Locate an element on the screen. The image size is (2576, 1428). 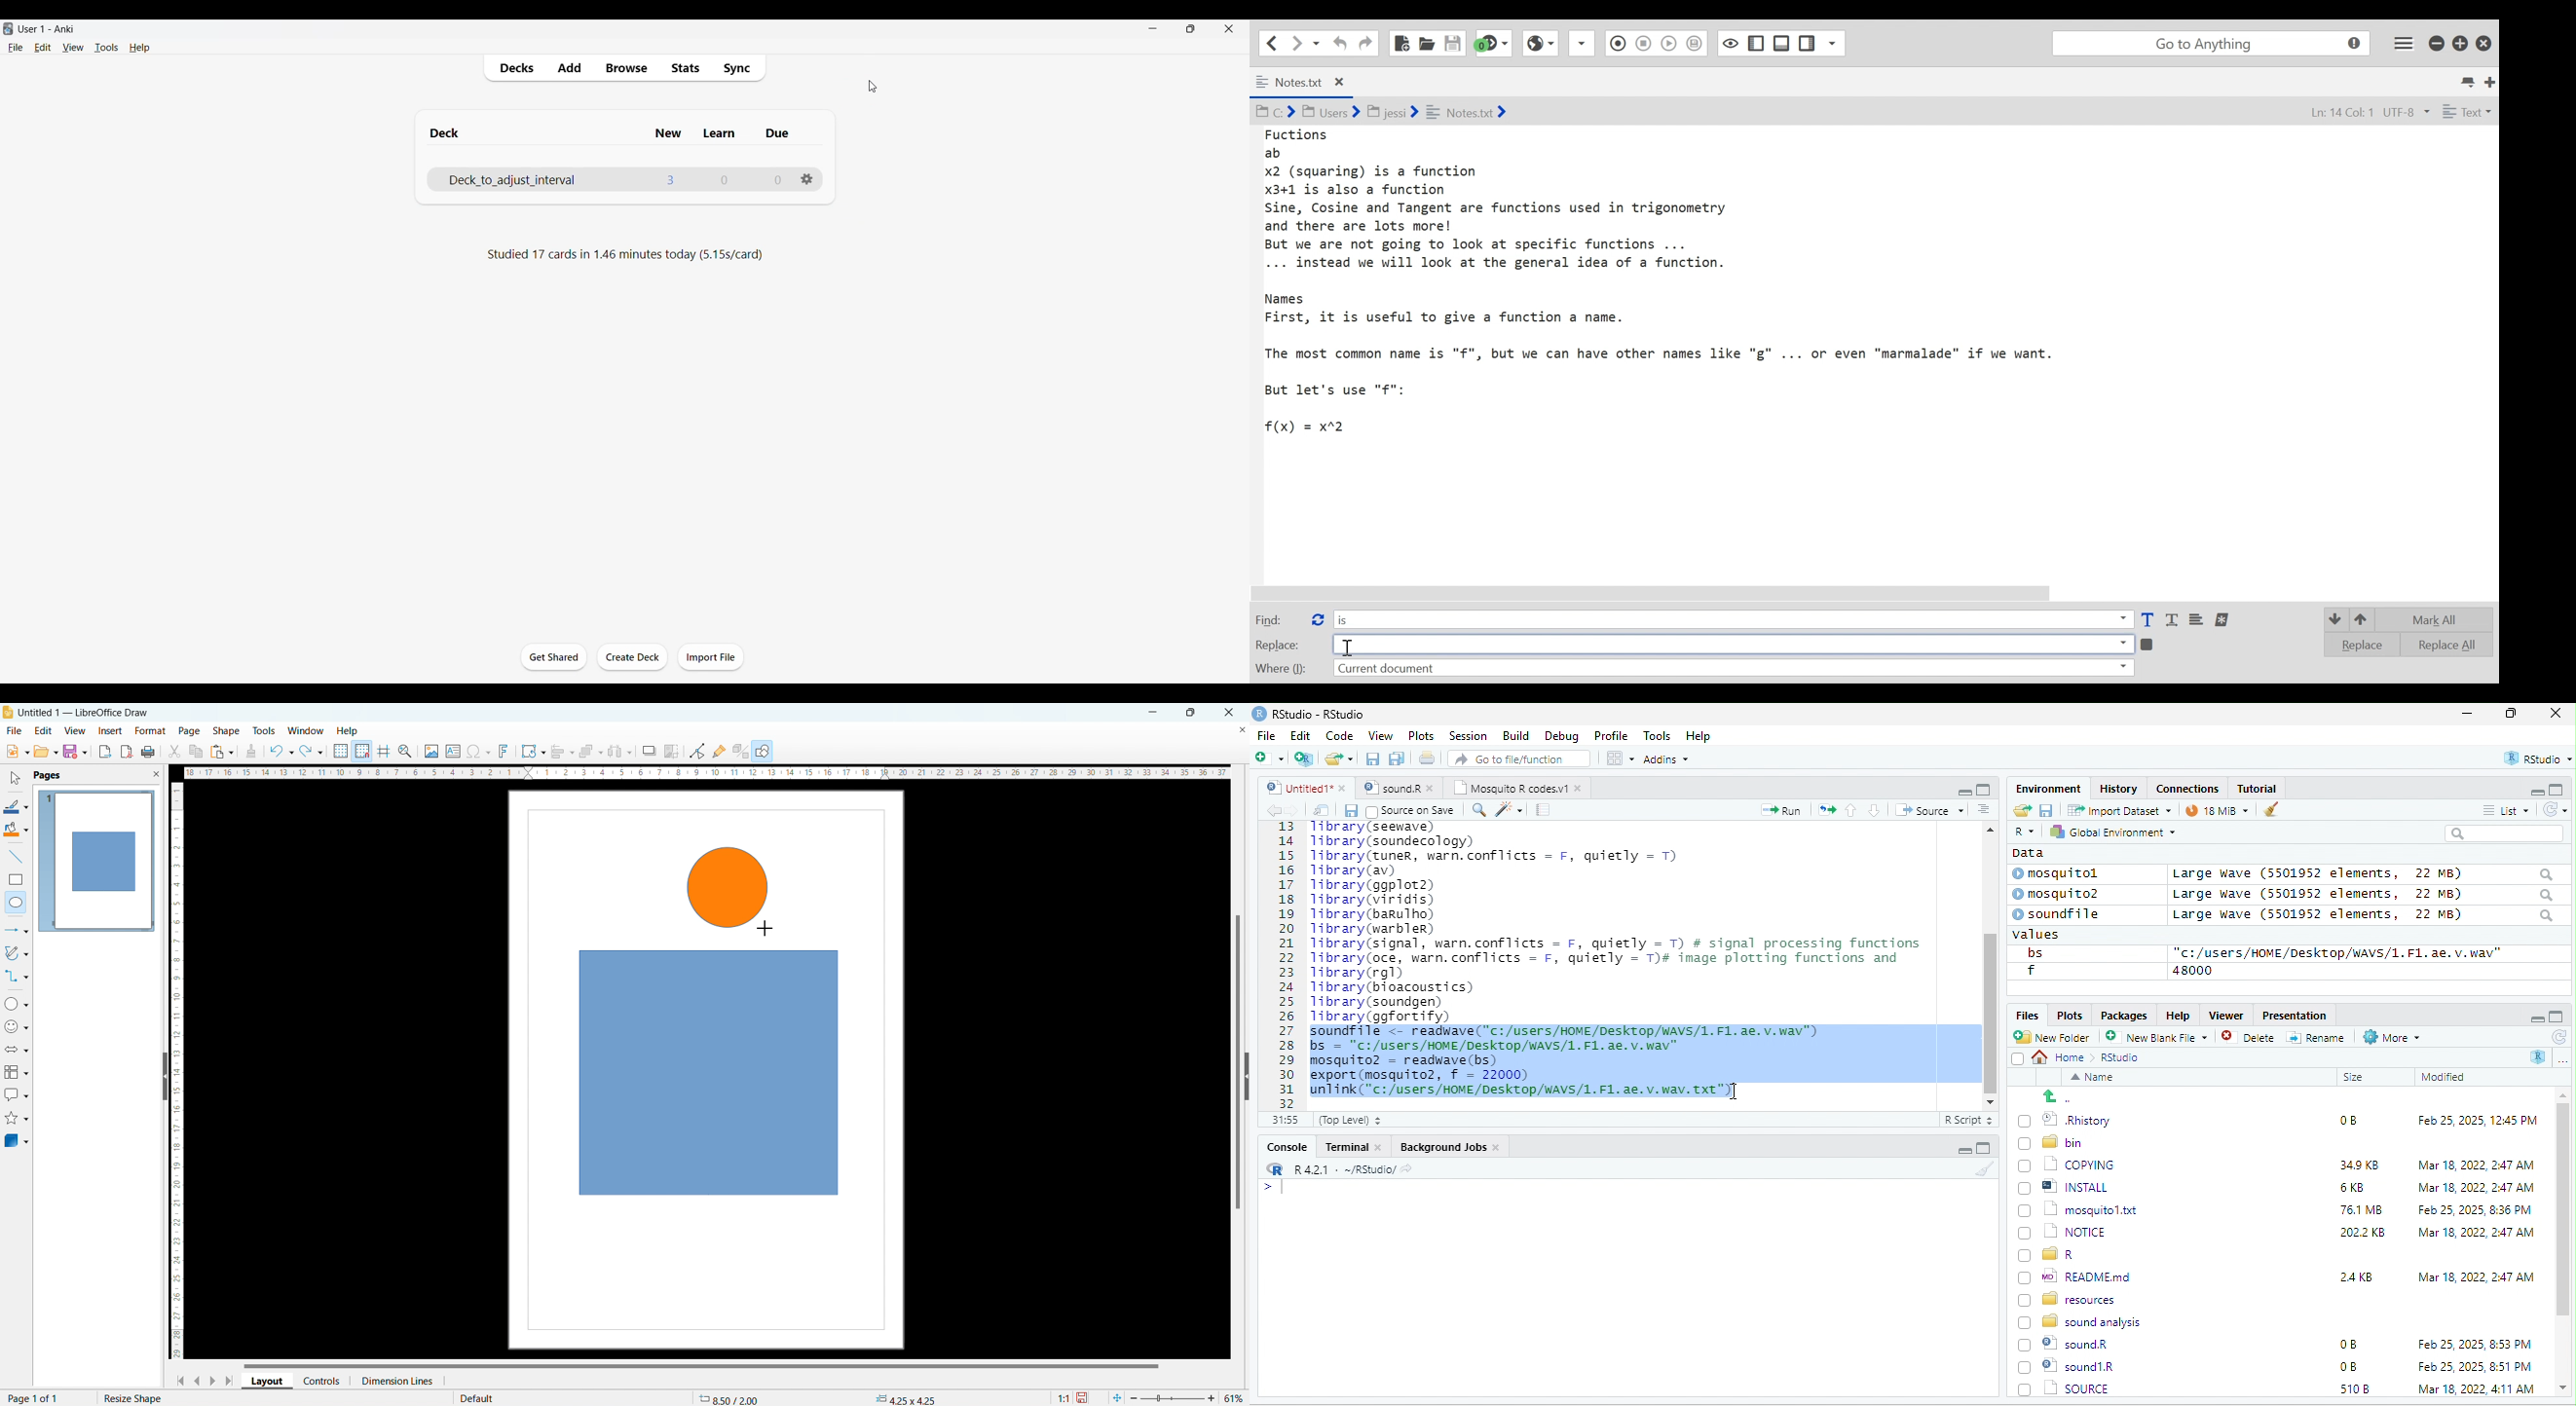
Environment is located at coordinates (2048, 788).